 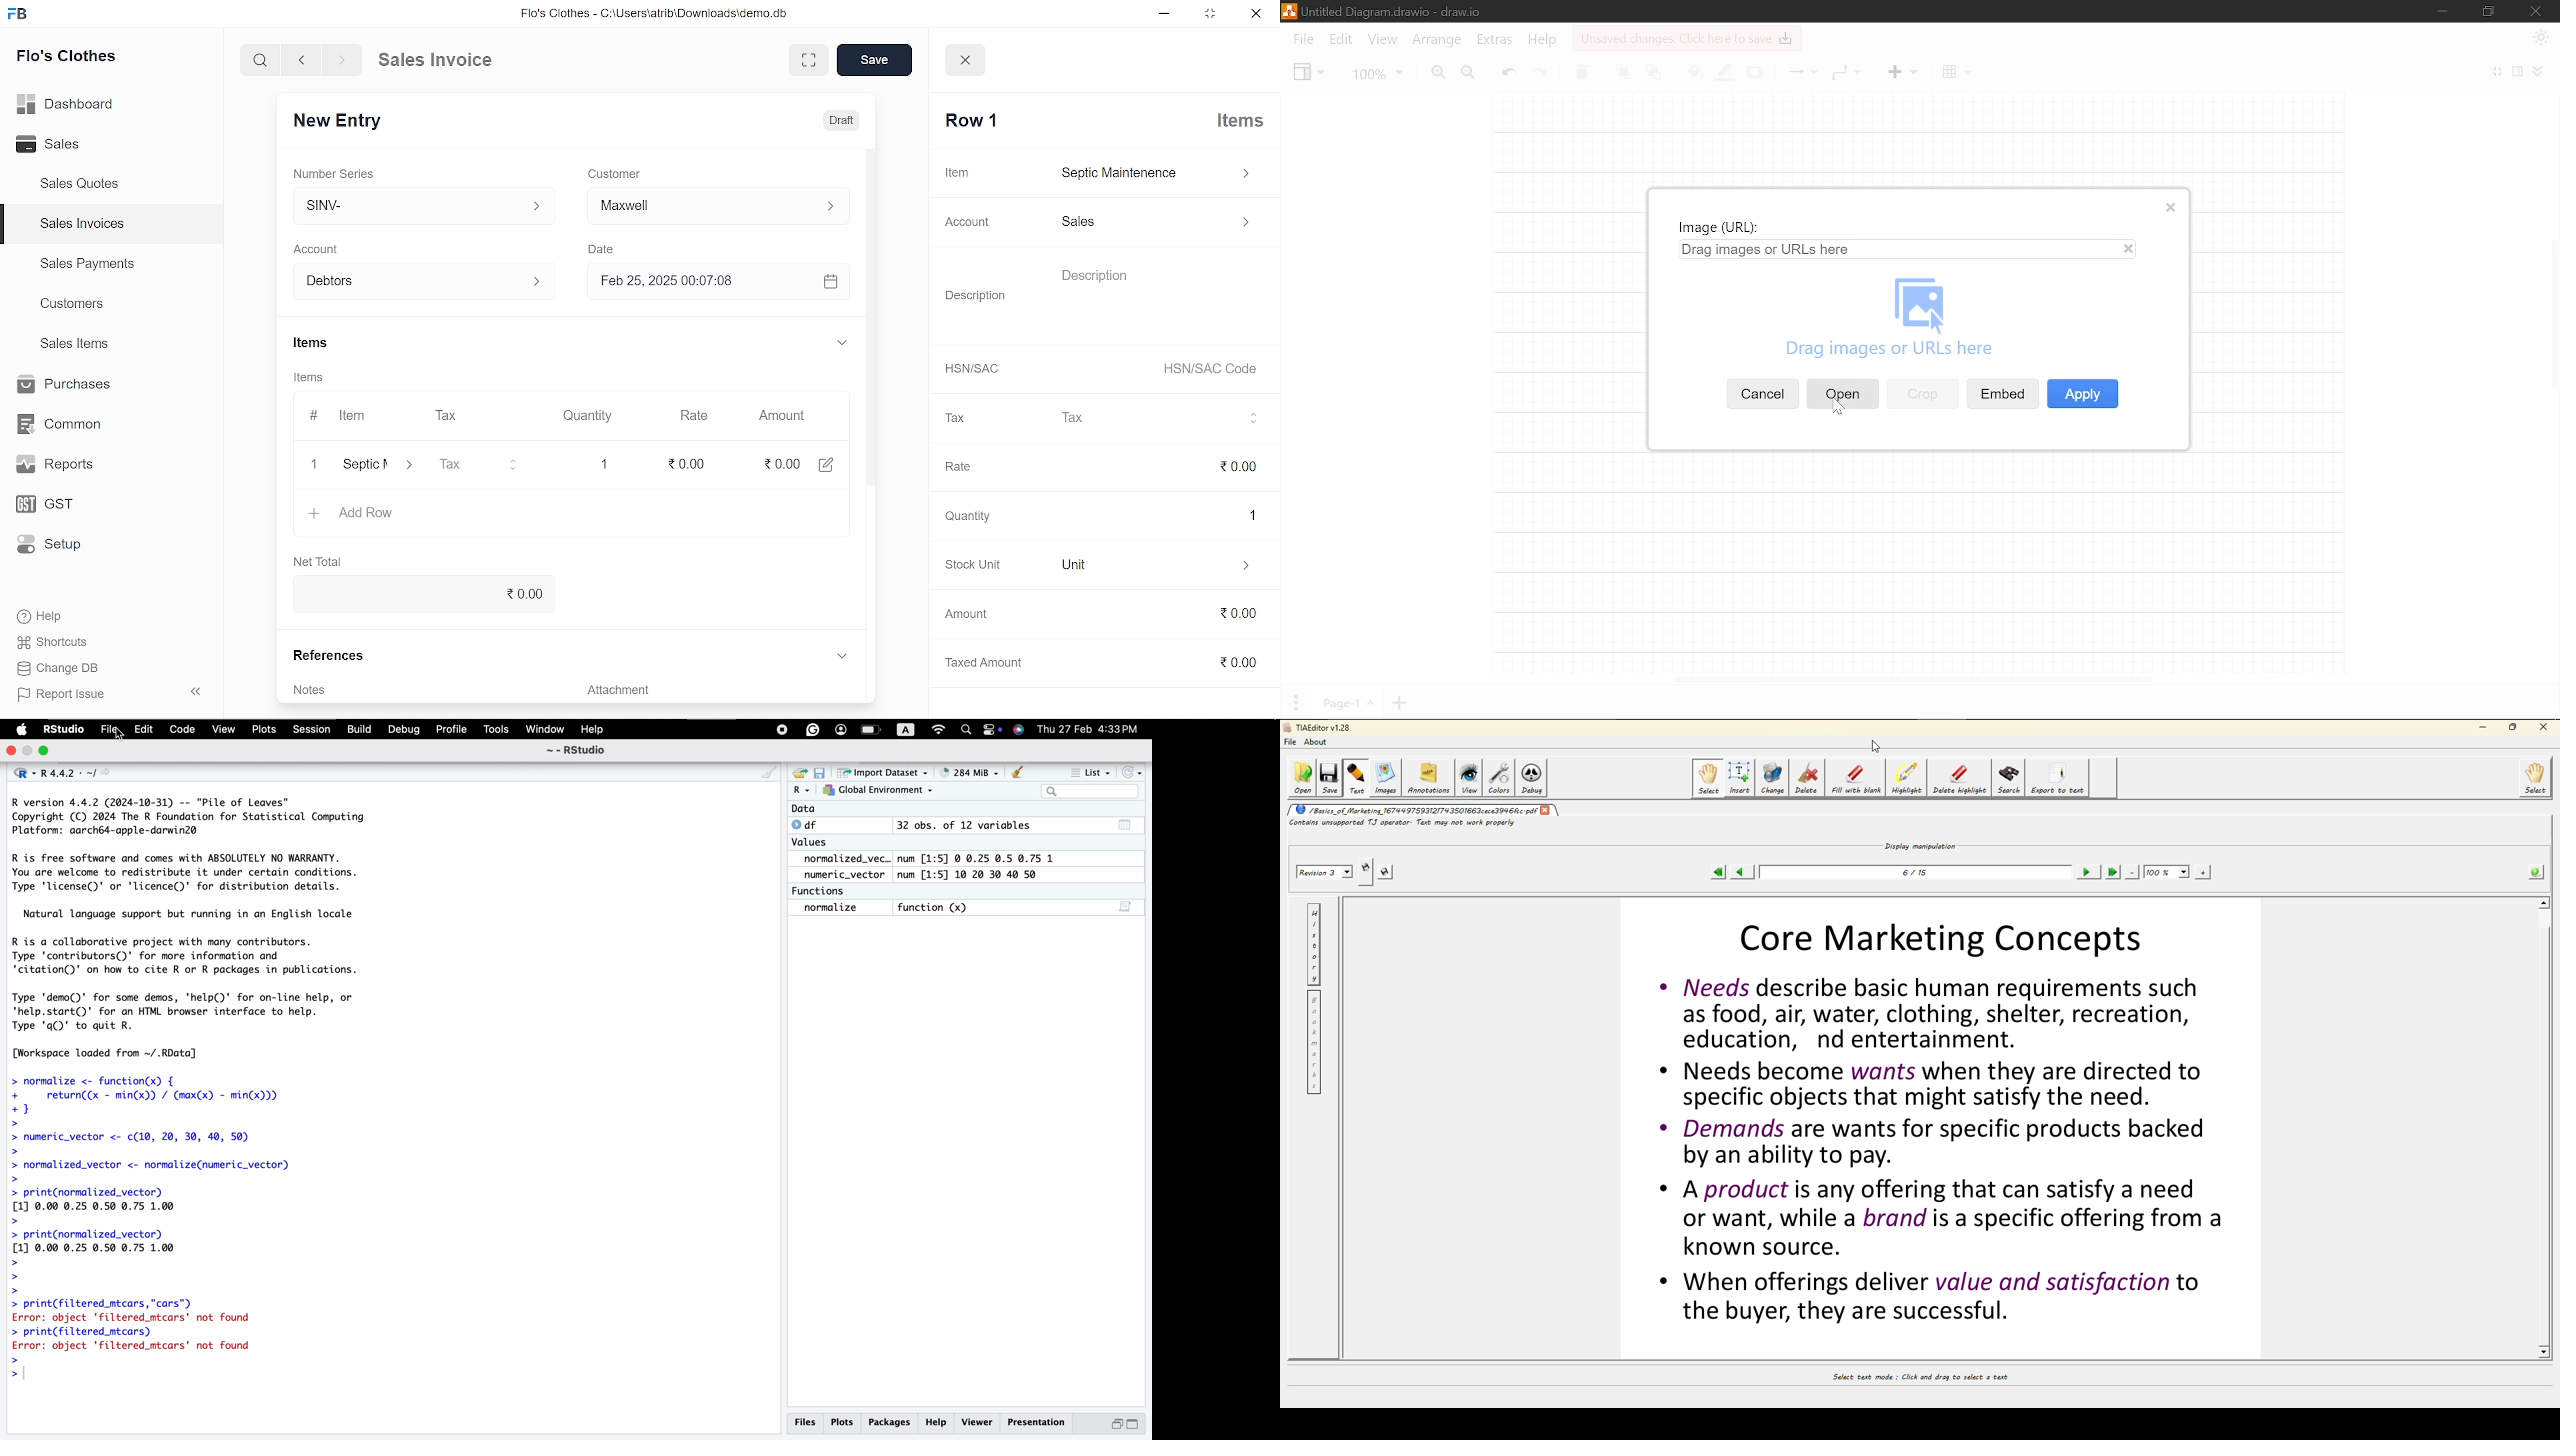 What do you see at coordinates (82, 186) in the screenshot?
I see `Sales Quotes` at bounding box center [82, 186].